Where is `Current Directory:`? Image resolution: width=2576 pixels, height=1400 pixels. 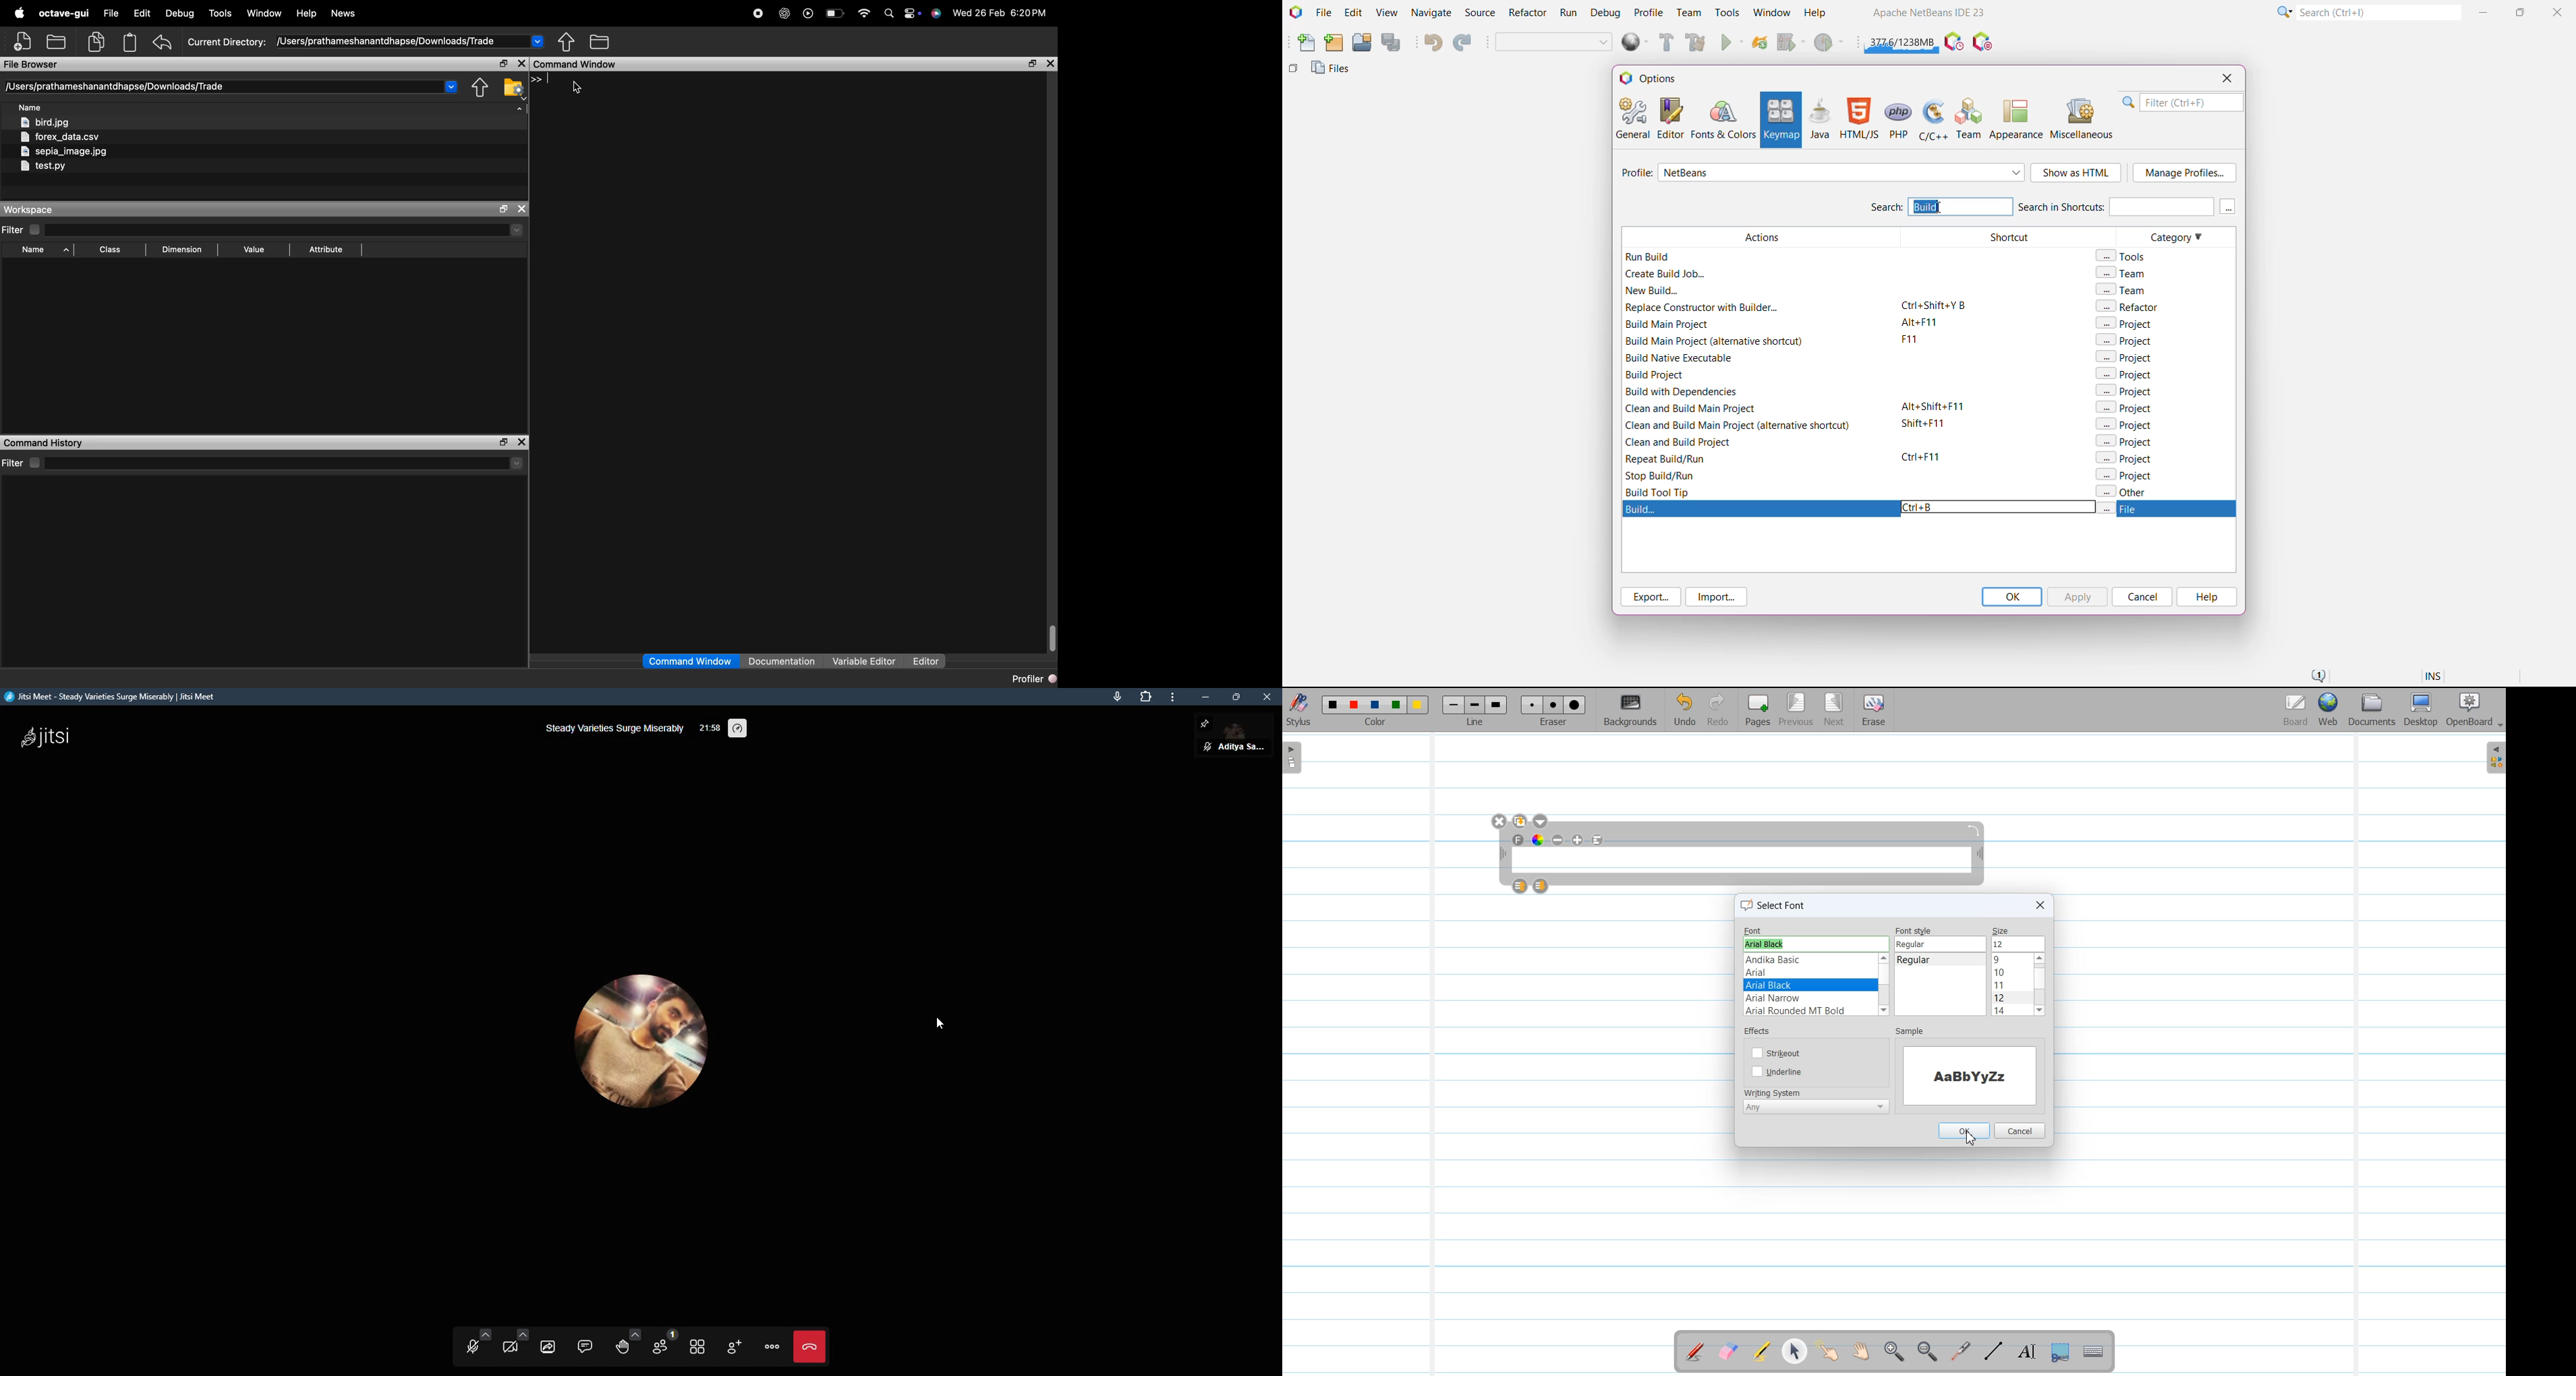 Current Directory: is located at coordinates (226, 42).